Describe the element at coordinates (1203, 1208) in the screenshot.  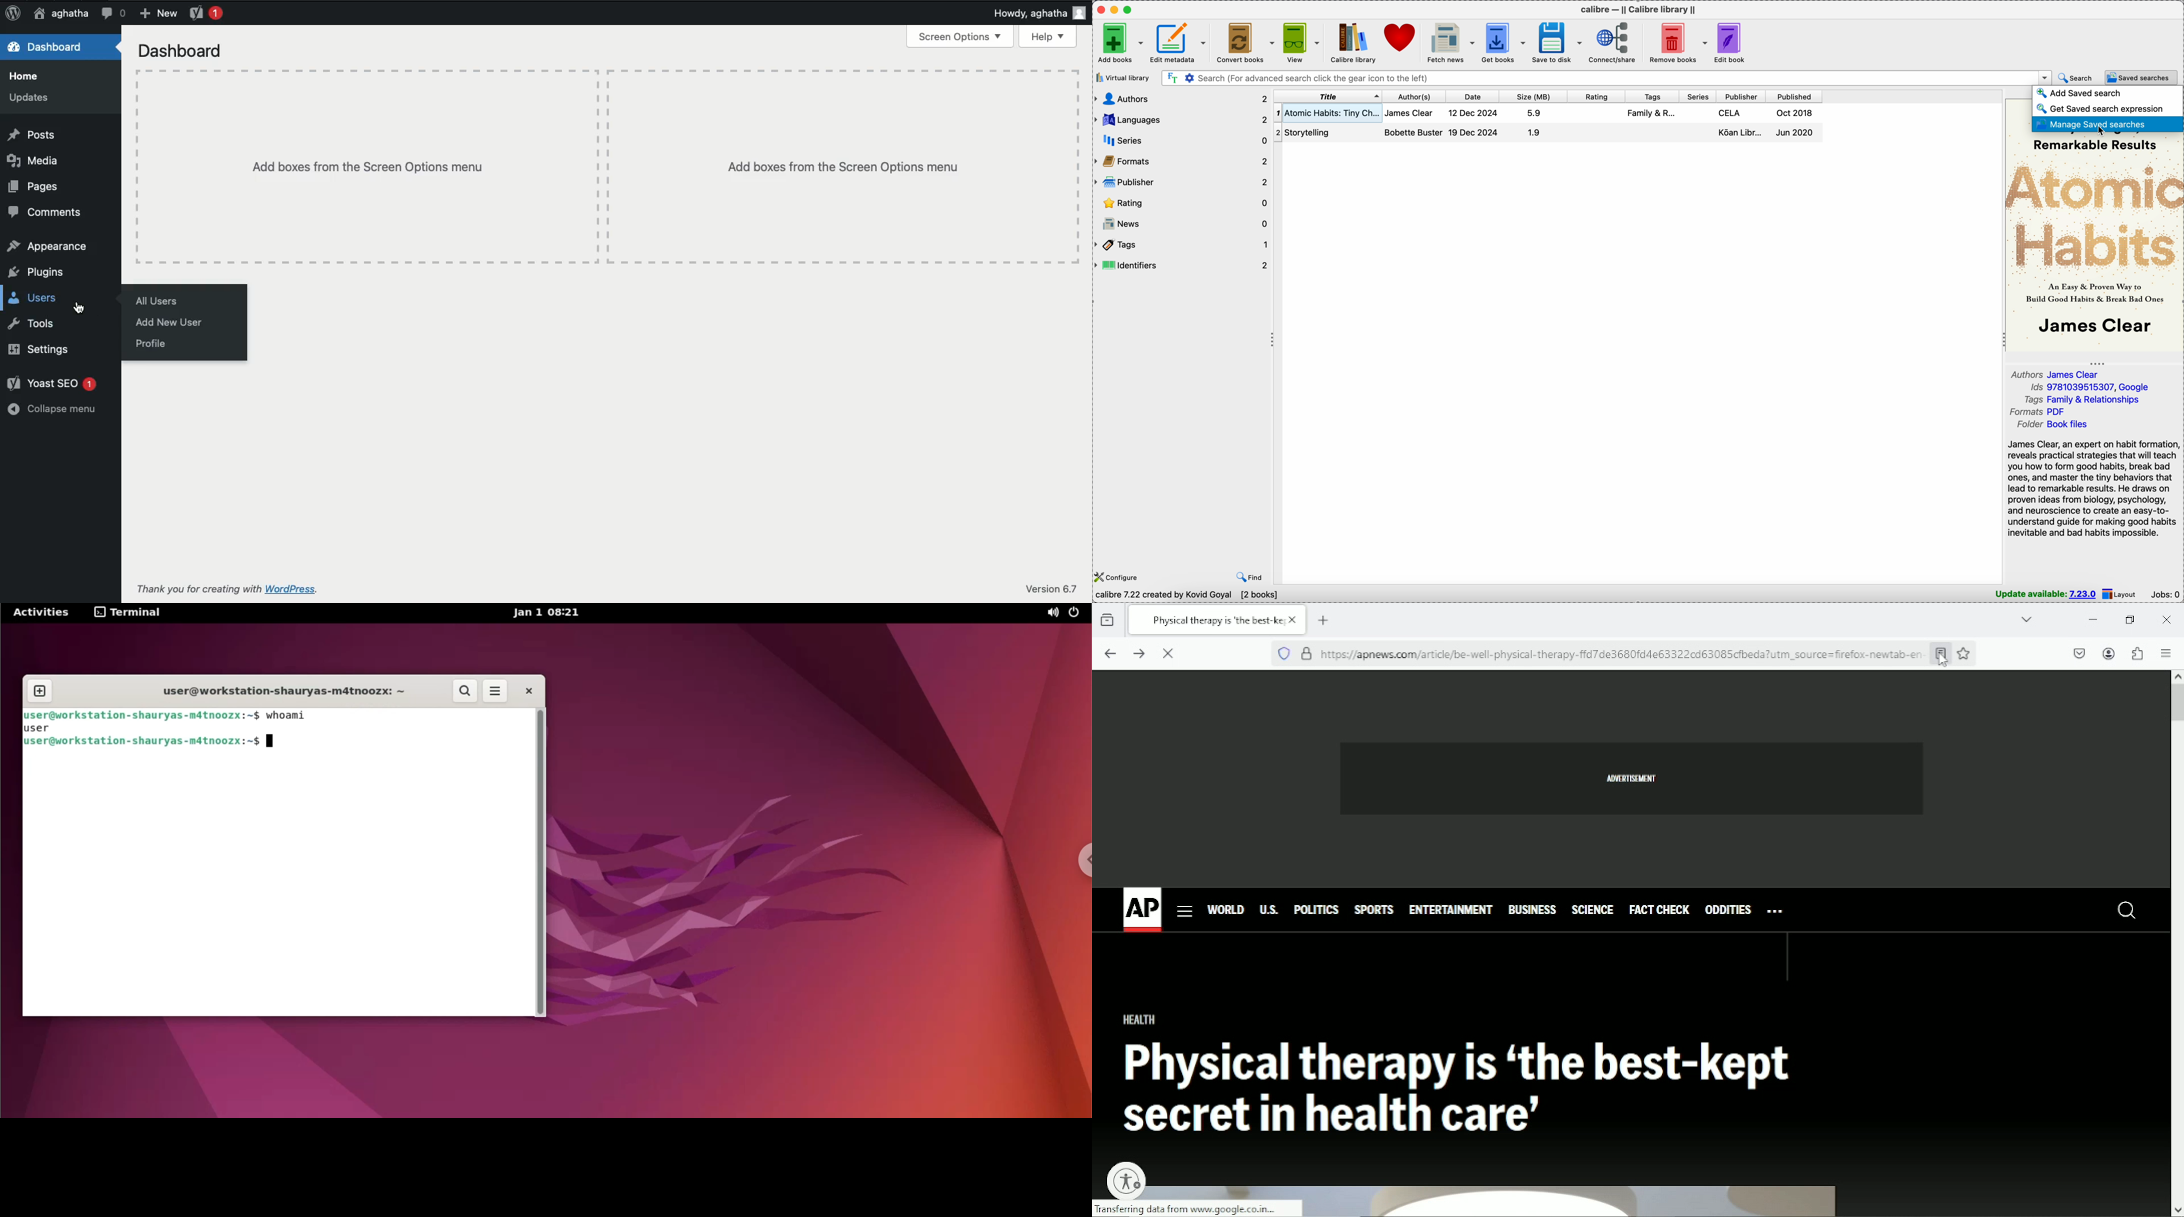
I see `Transferring data from www.google.com` at that location.